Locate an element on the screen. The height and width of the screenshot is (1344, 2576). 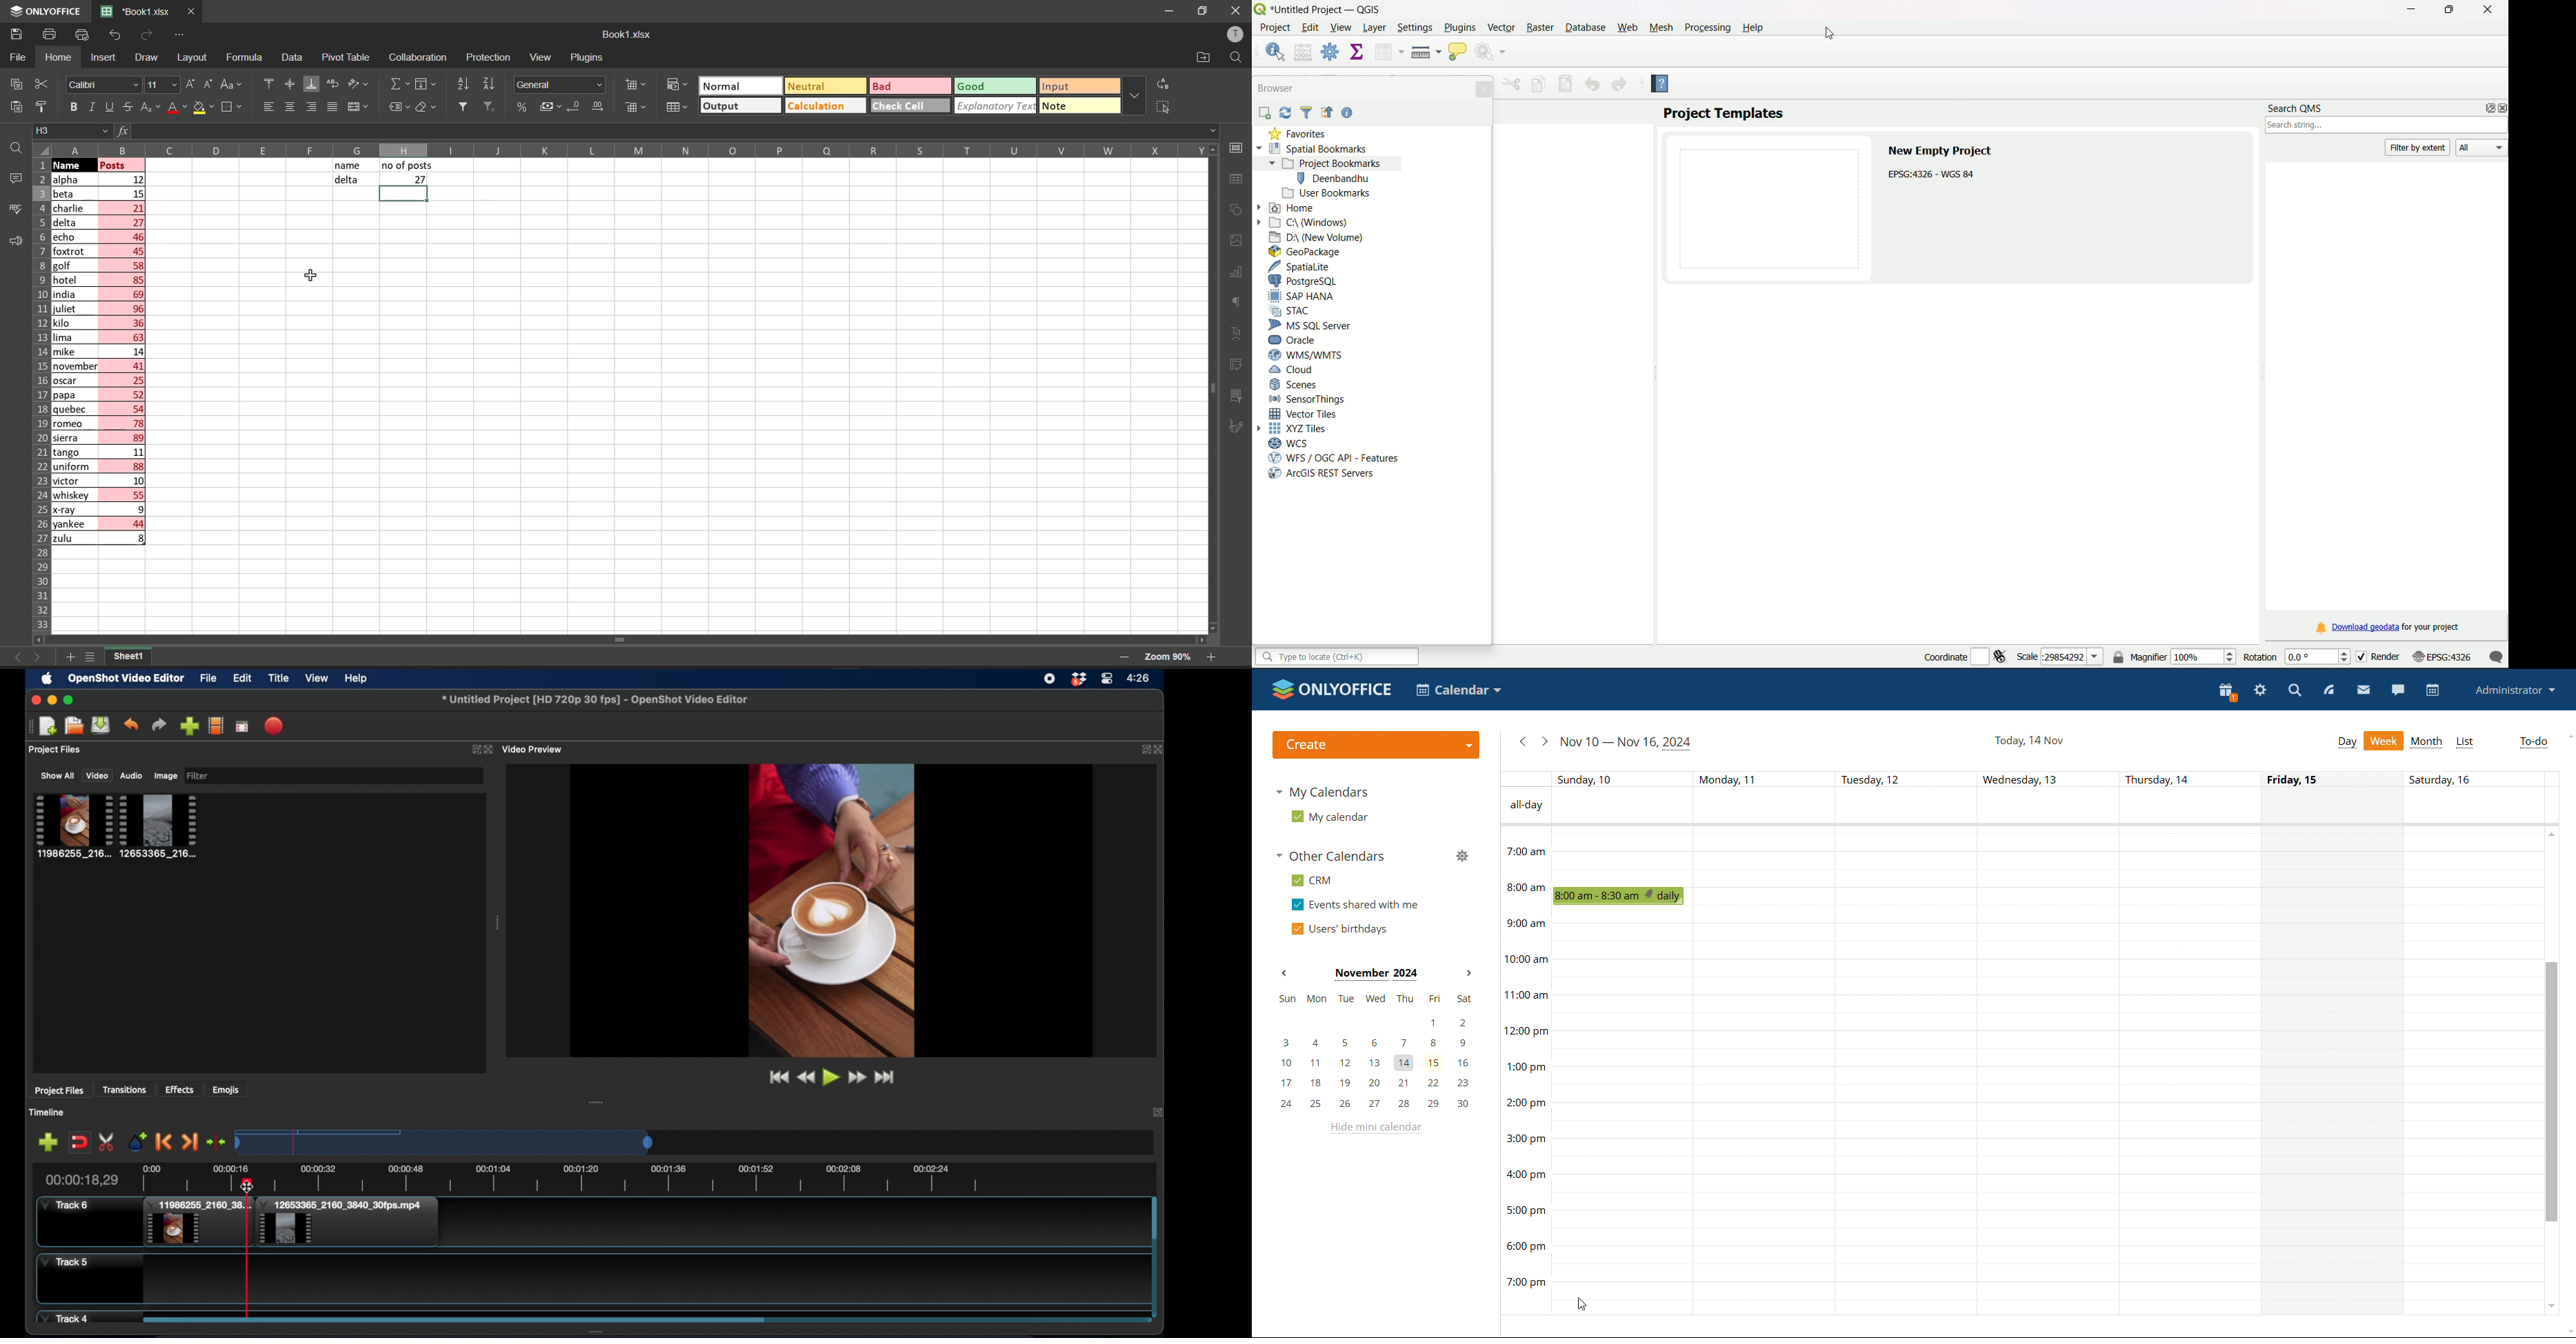
import files is located at coordinates (189, 726).